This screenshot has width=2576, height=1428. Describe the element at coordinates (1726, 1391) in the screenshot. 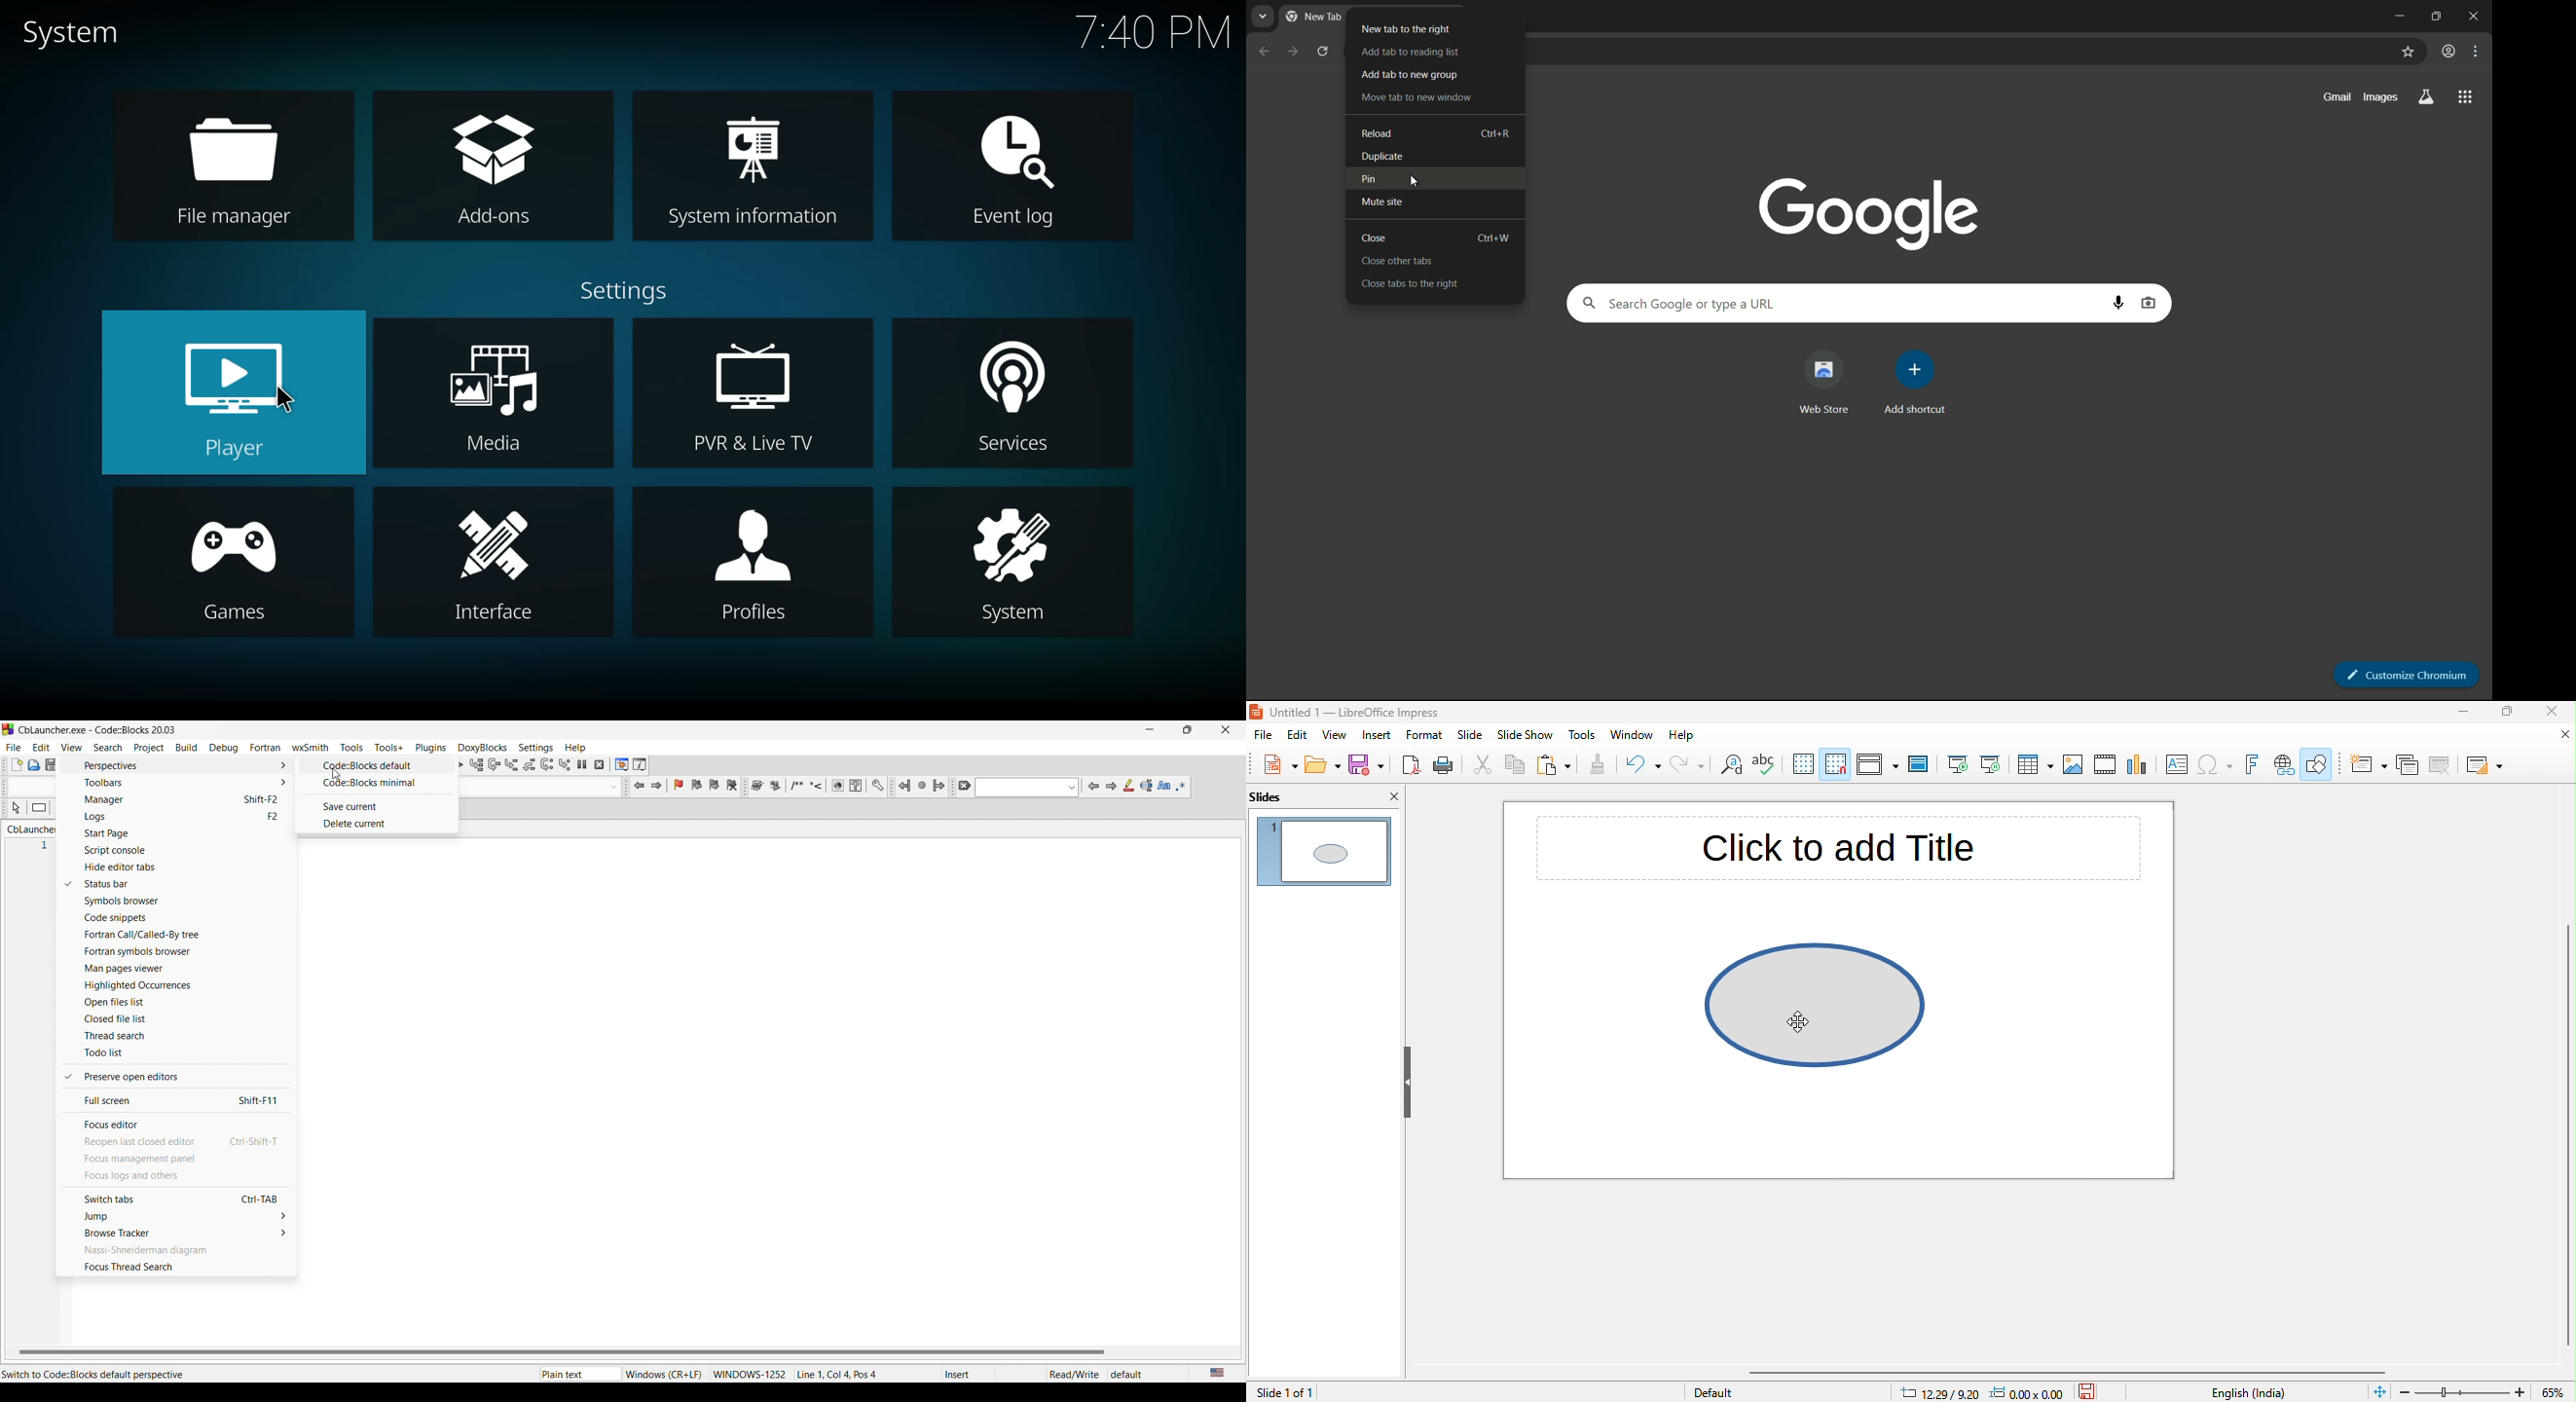

I see `default` at that location.